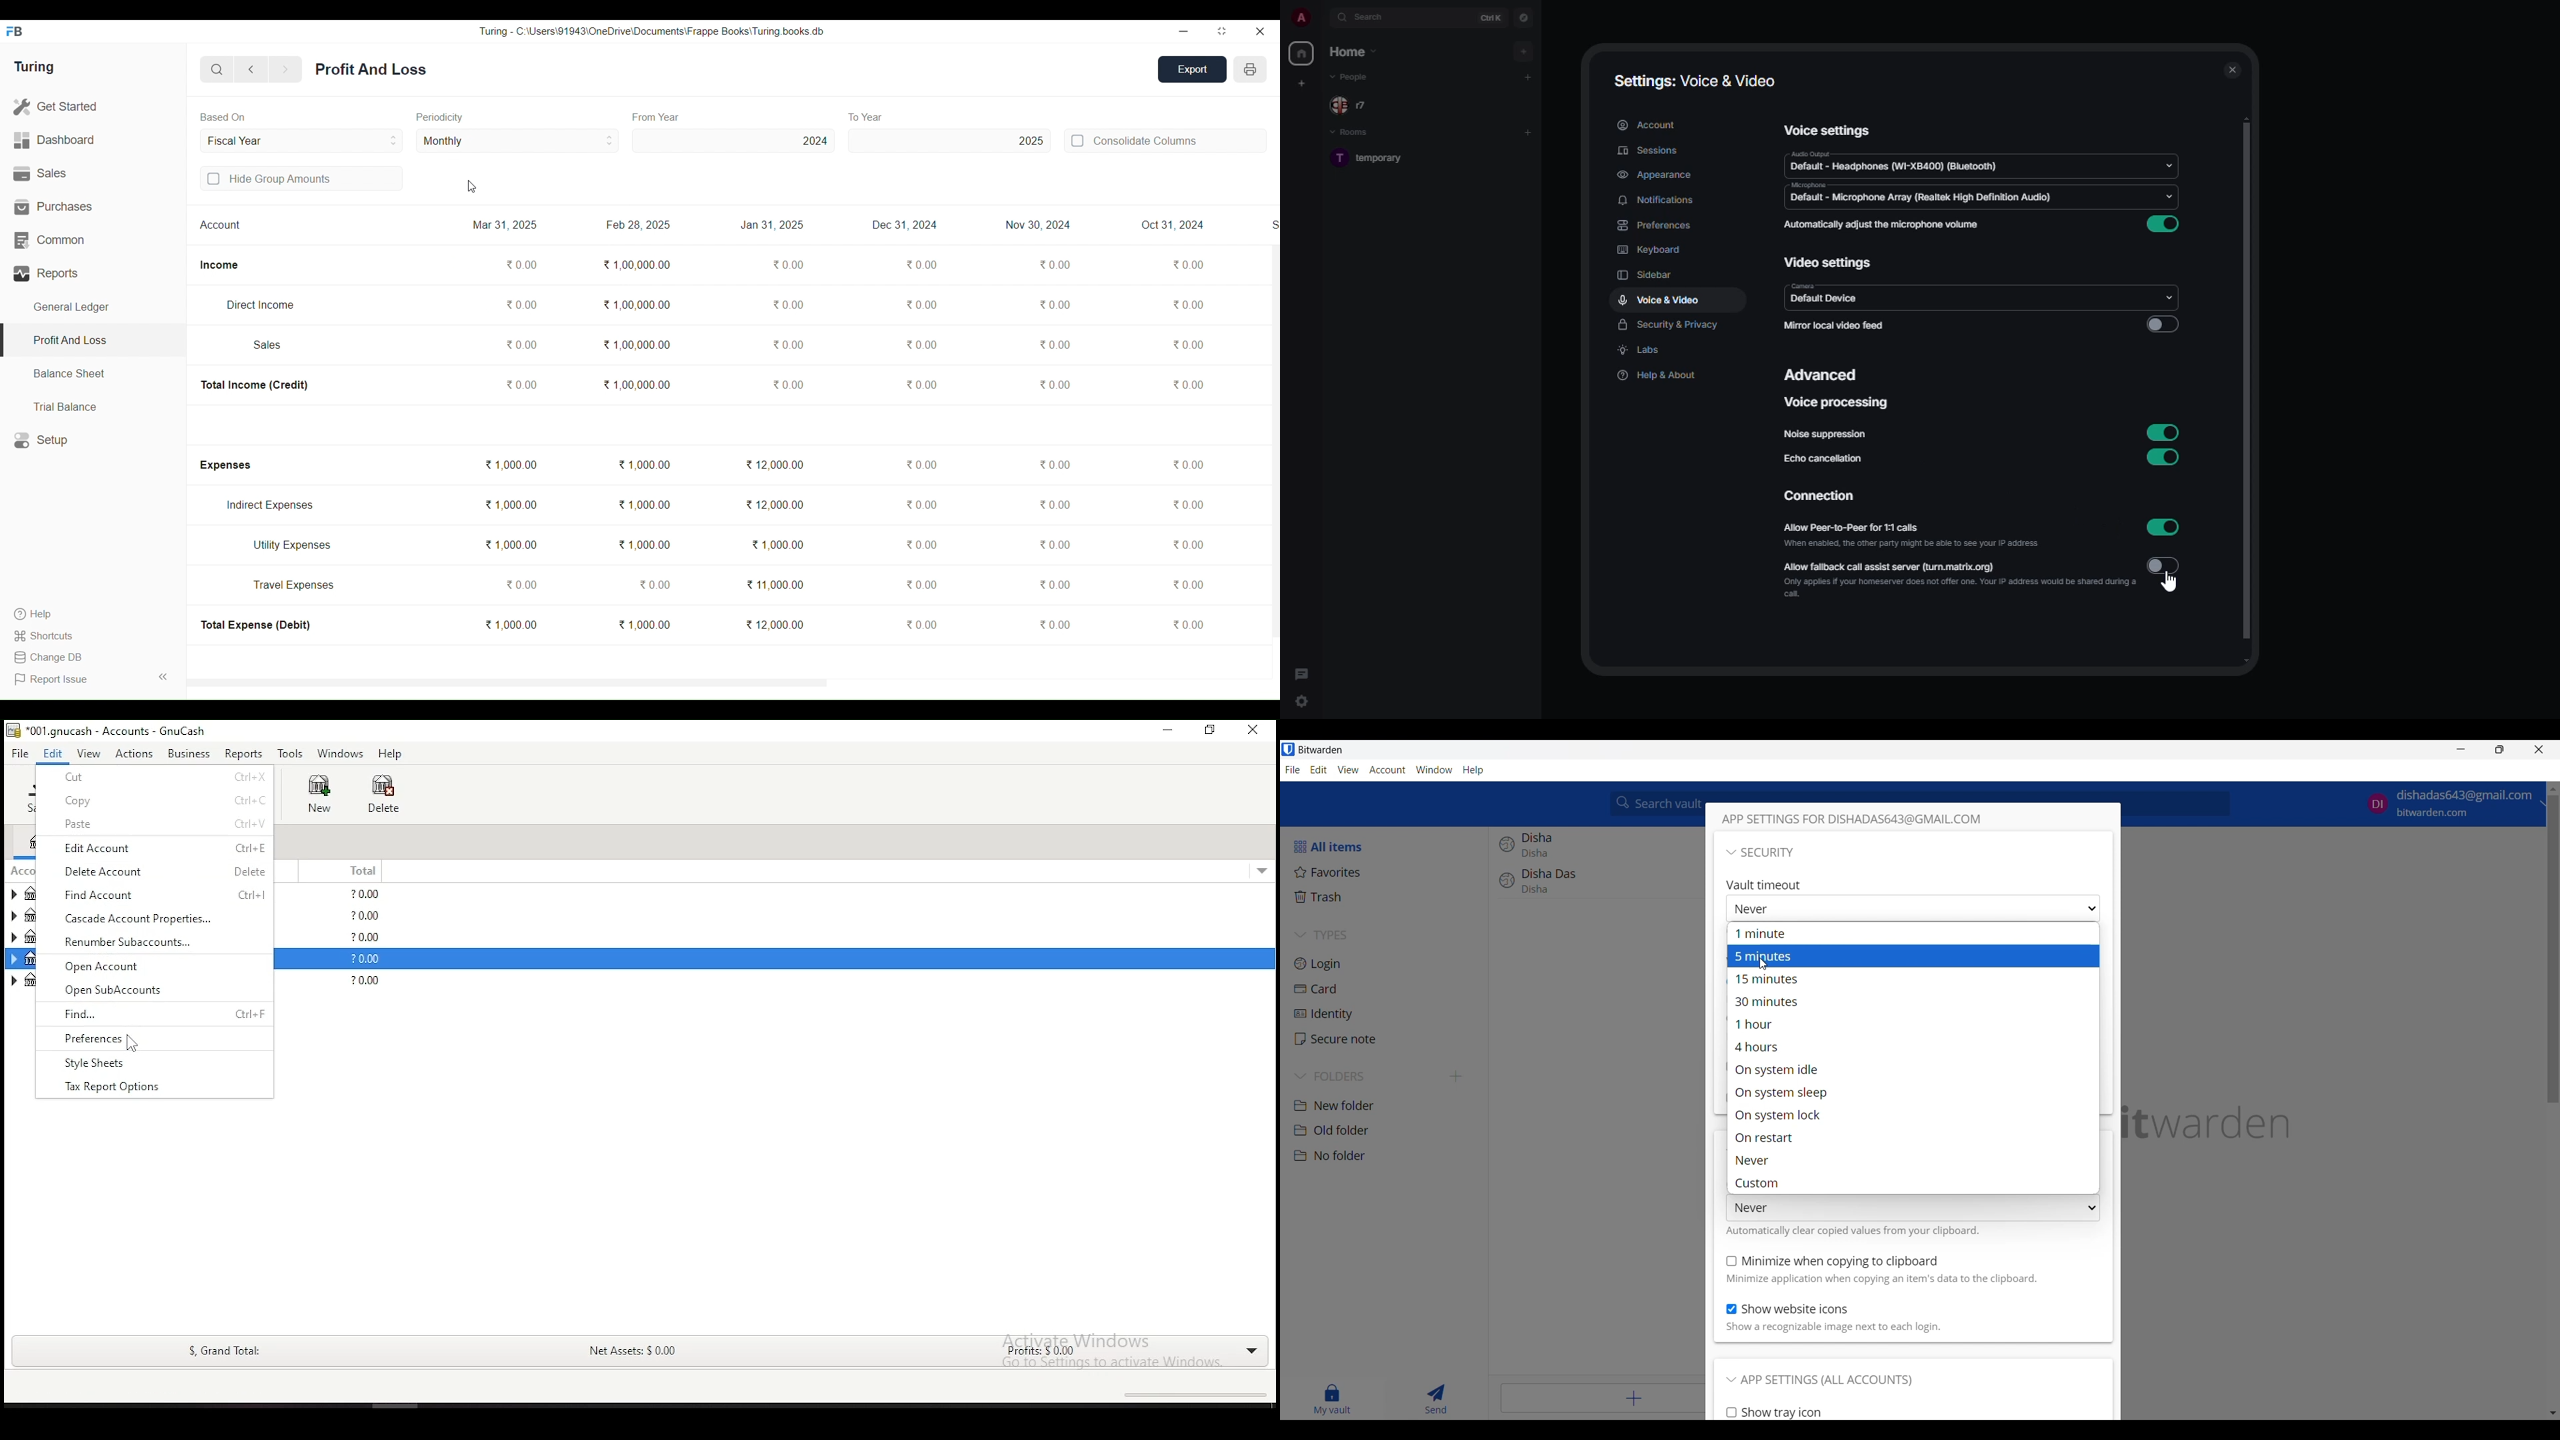  Describe the element at coordinates (1914, 543) in the screenshot. I see `When enabled, the other party might be able to see your IP address` at that location.